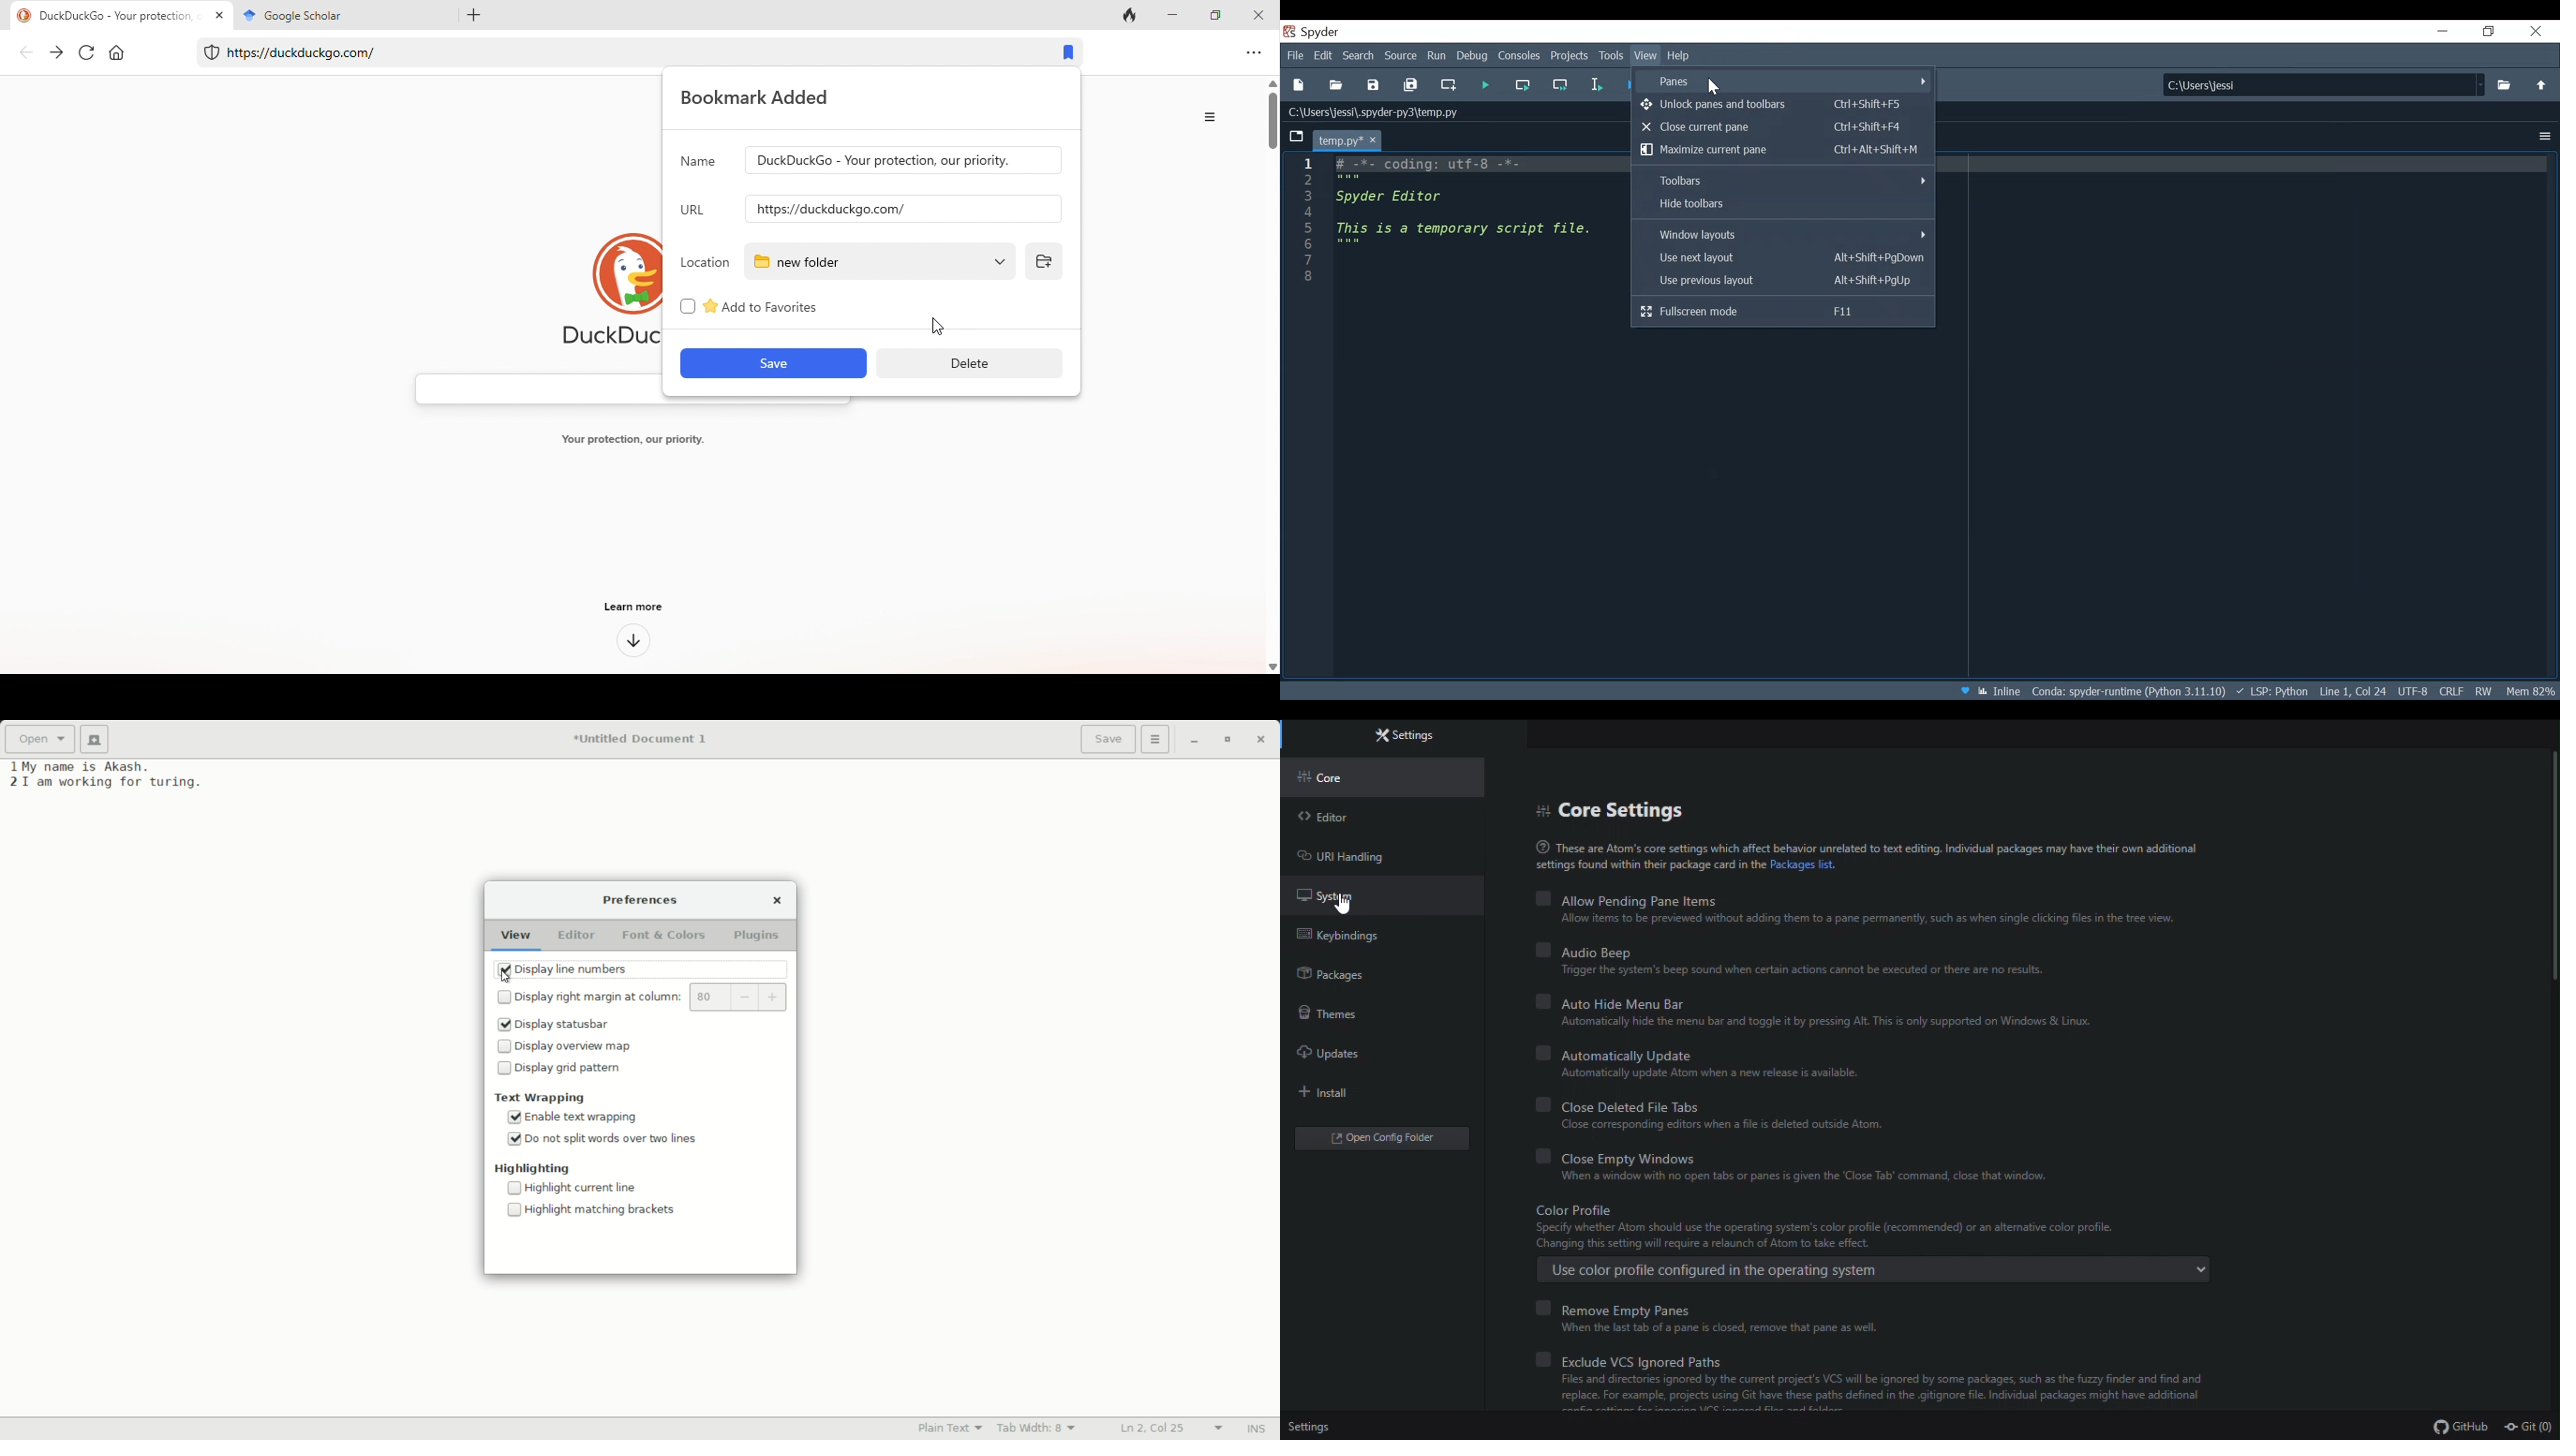 The image size is (2576, 1456). What do you see at coordinates (1435, 55) in the screenshot?
I see `Run` at bounding box center [1435, 55].